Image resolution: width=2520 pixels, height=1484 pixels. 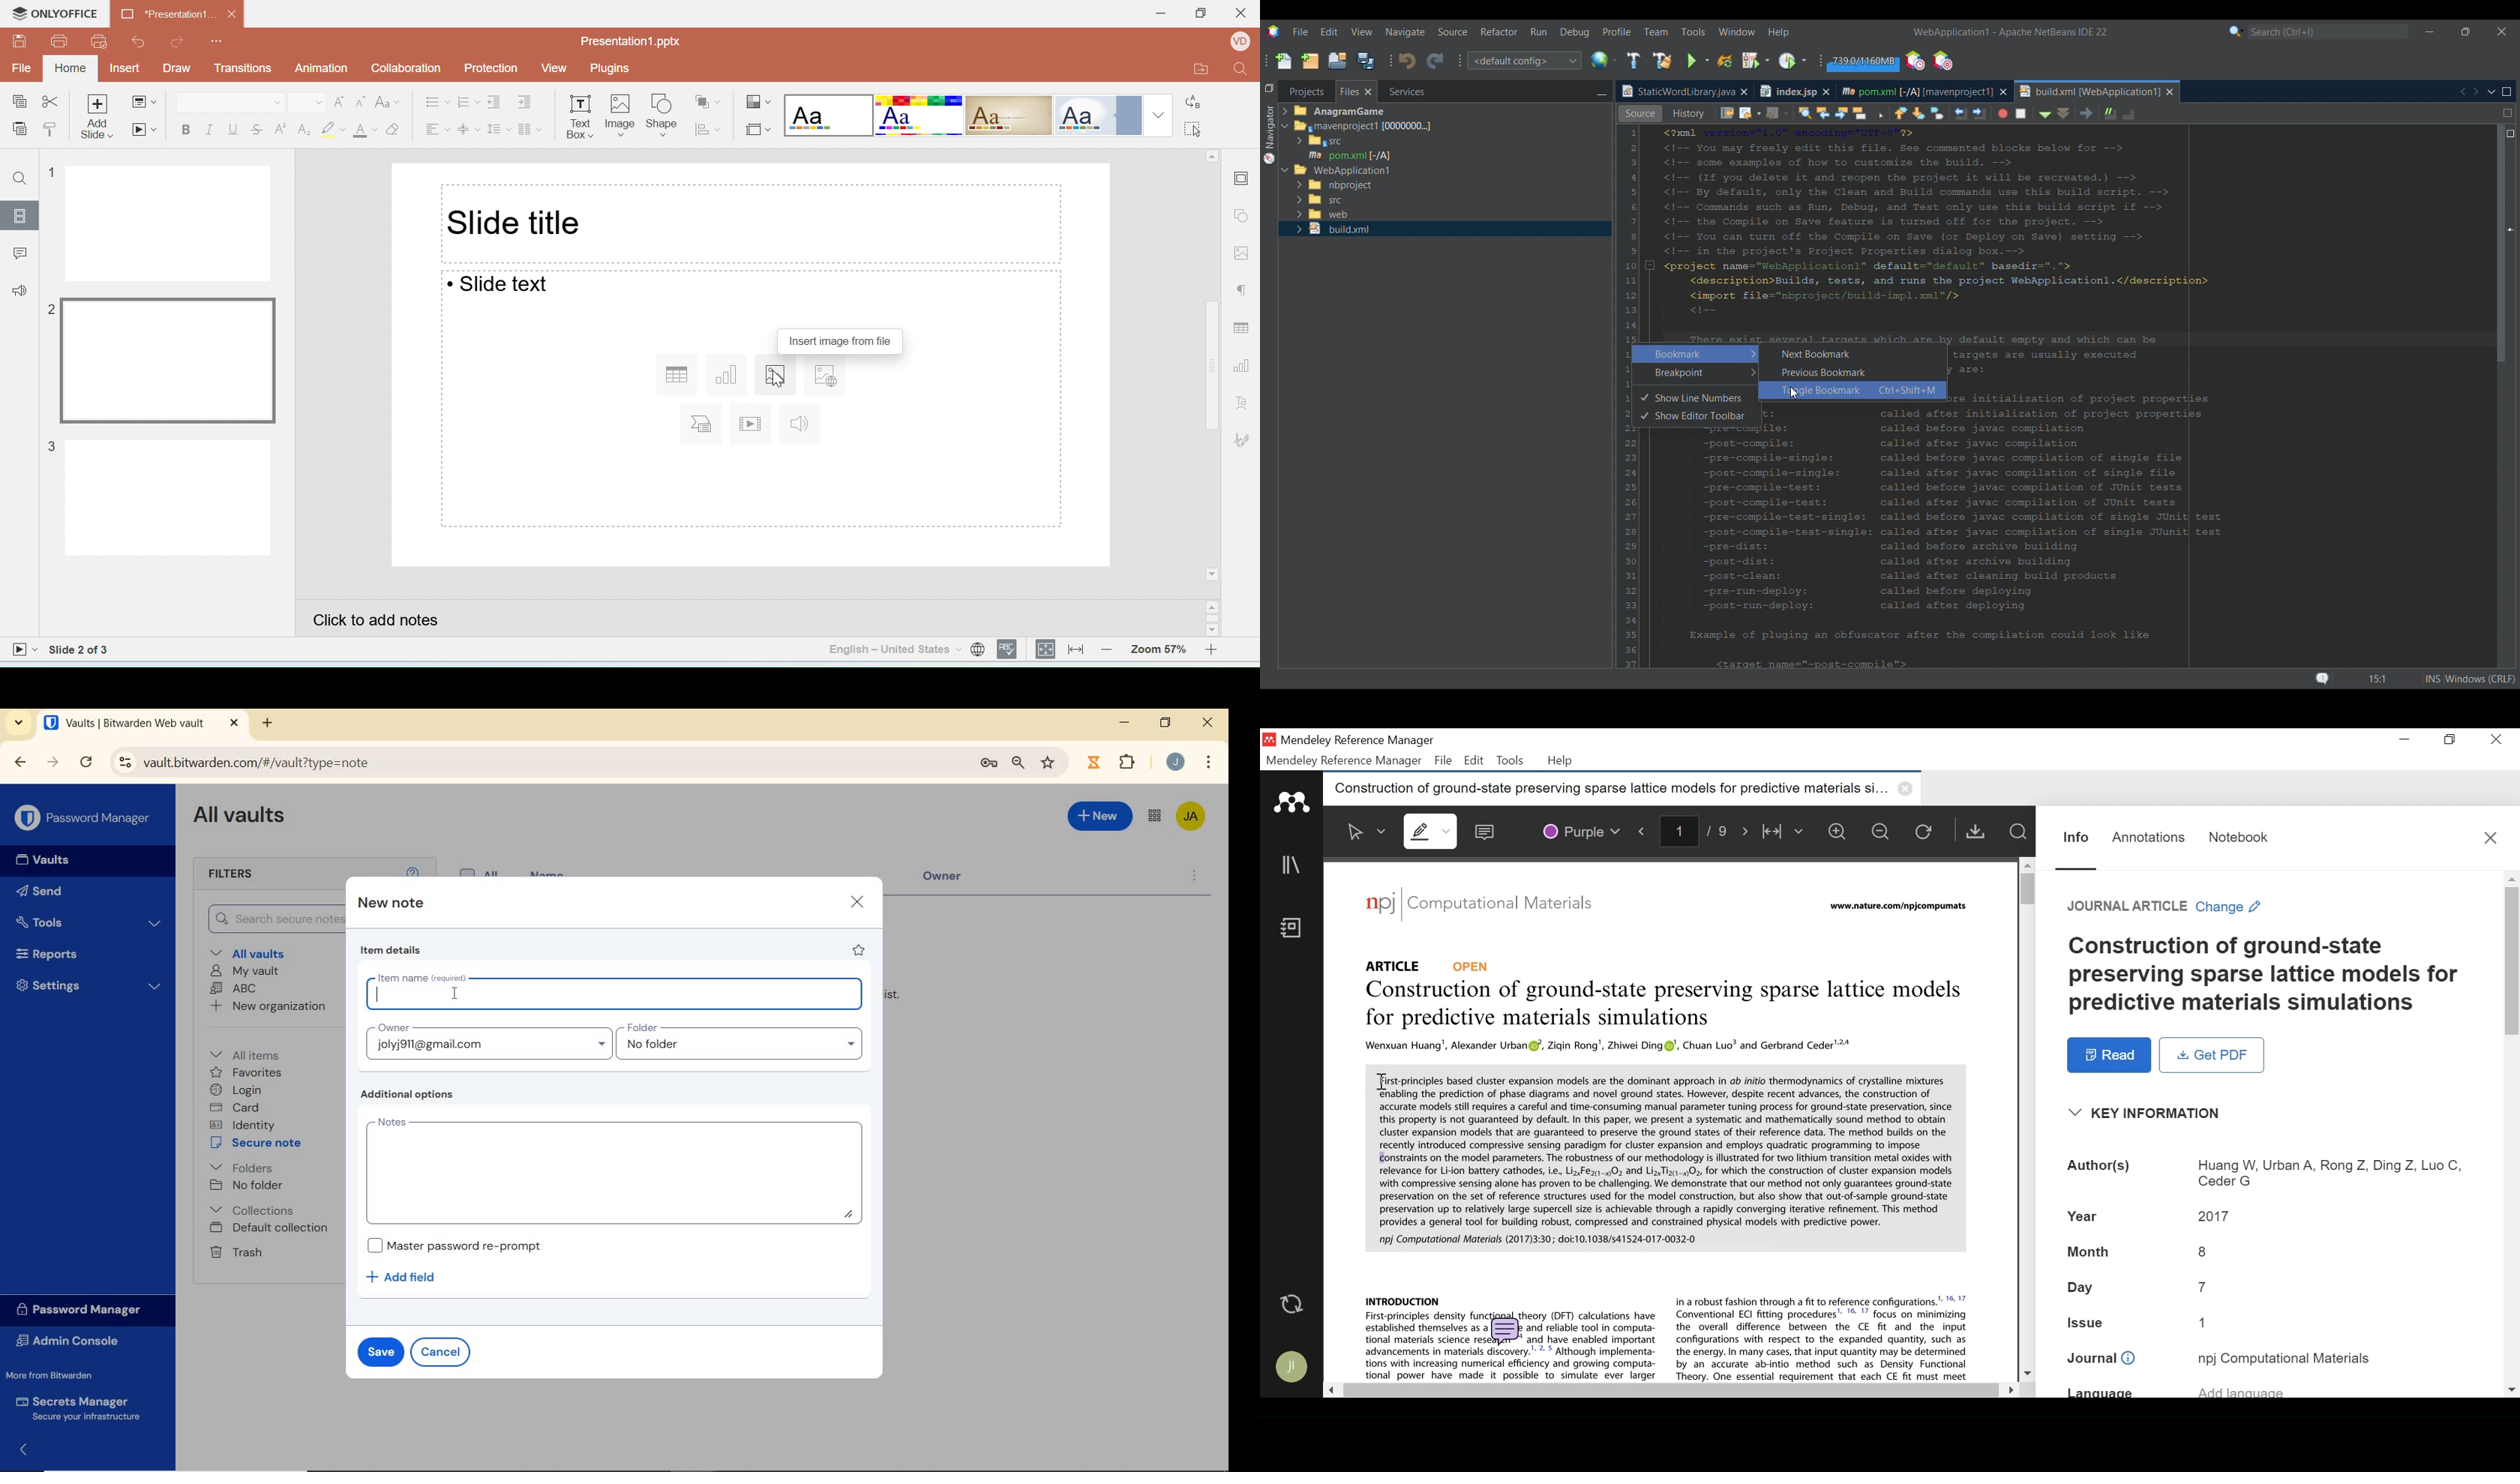 I want to click on Mendeley Reference Manager, so click(x=1356, y=742).